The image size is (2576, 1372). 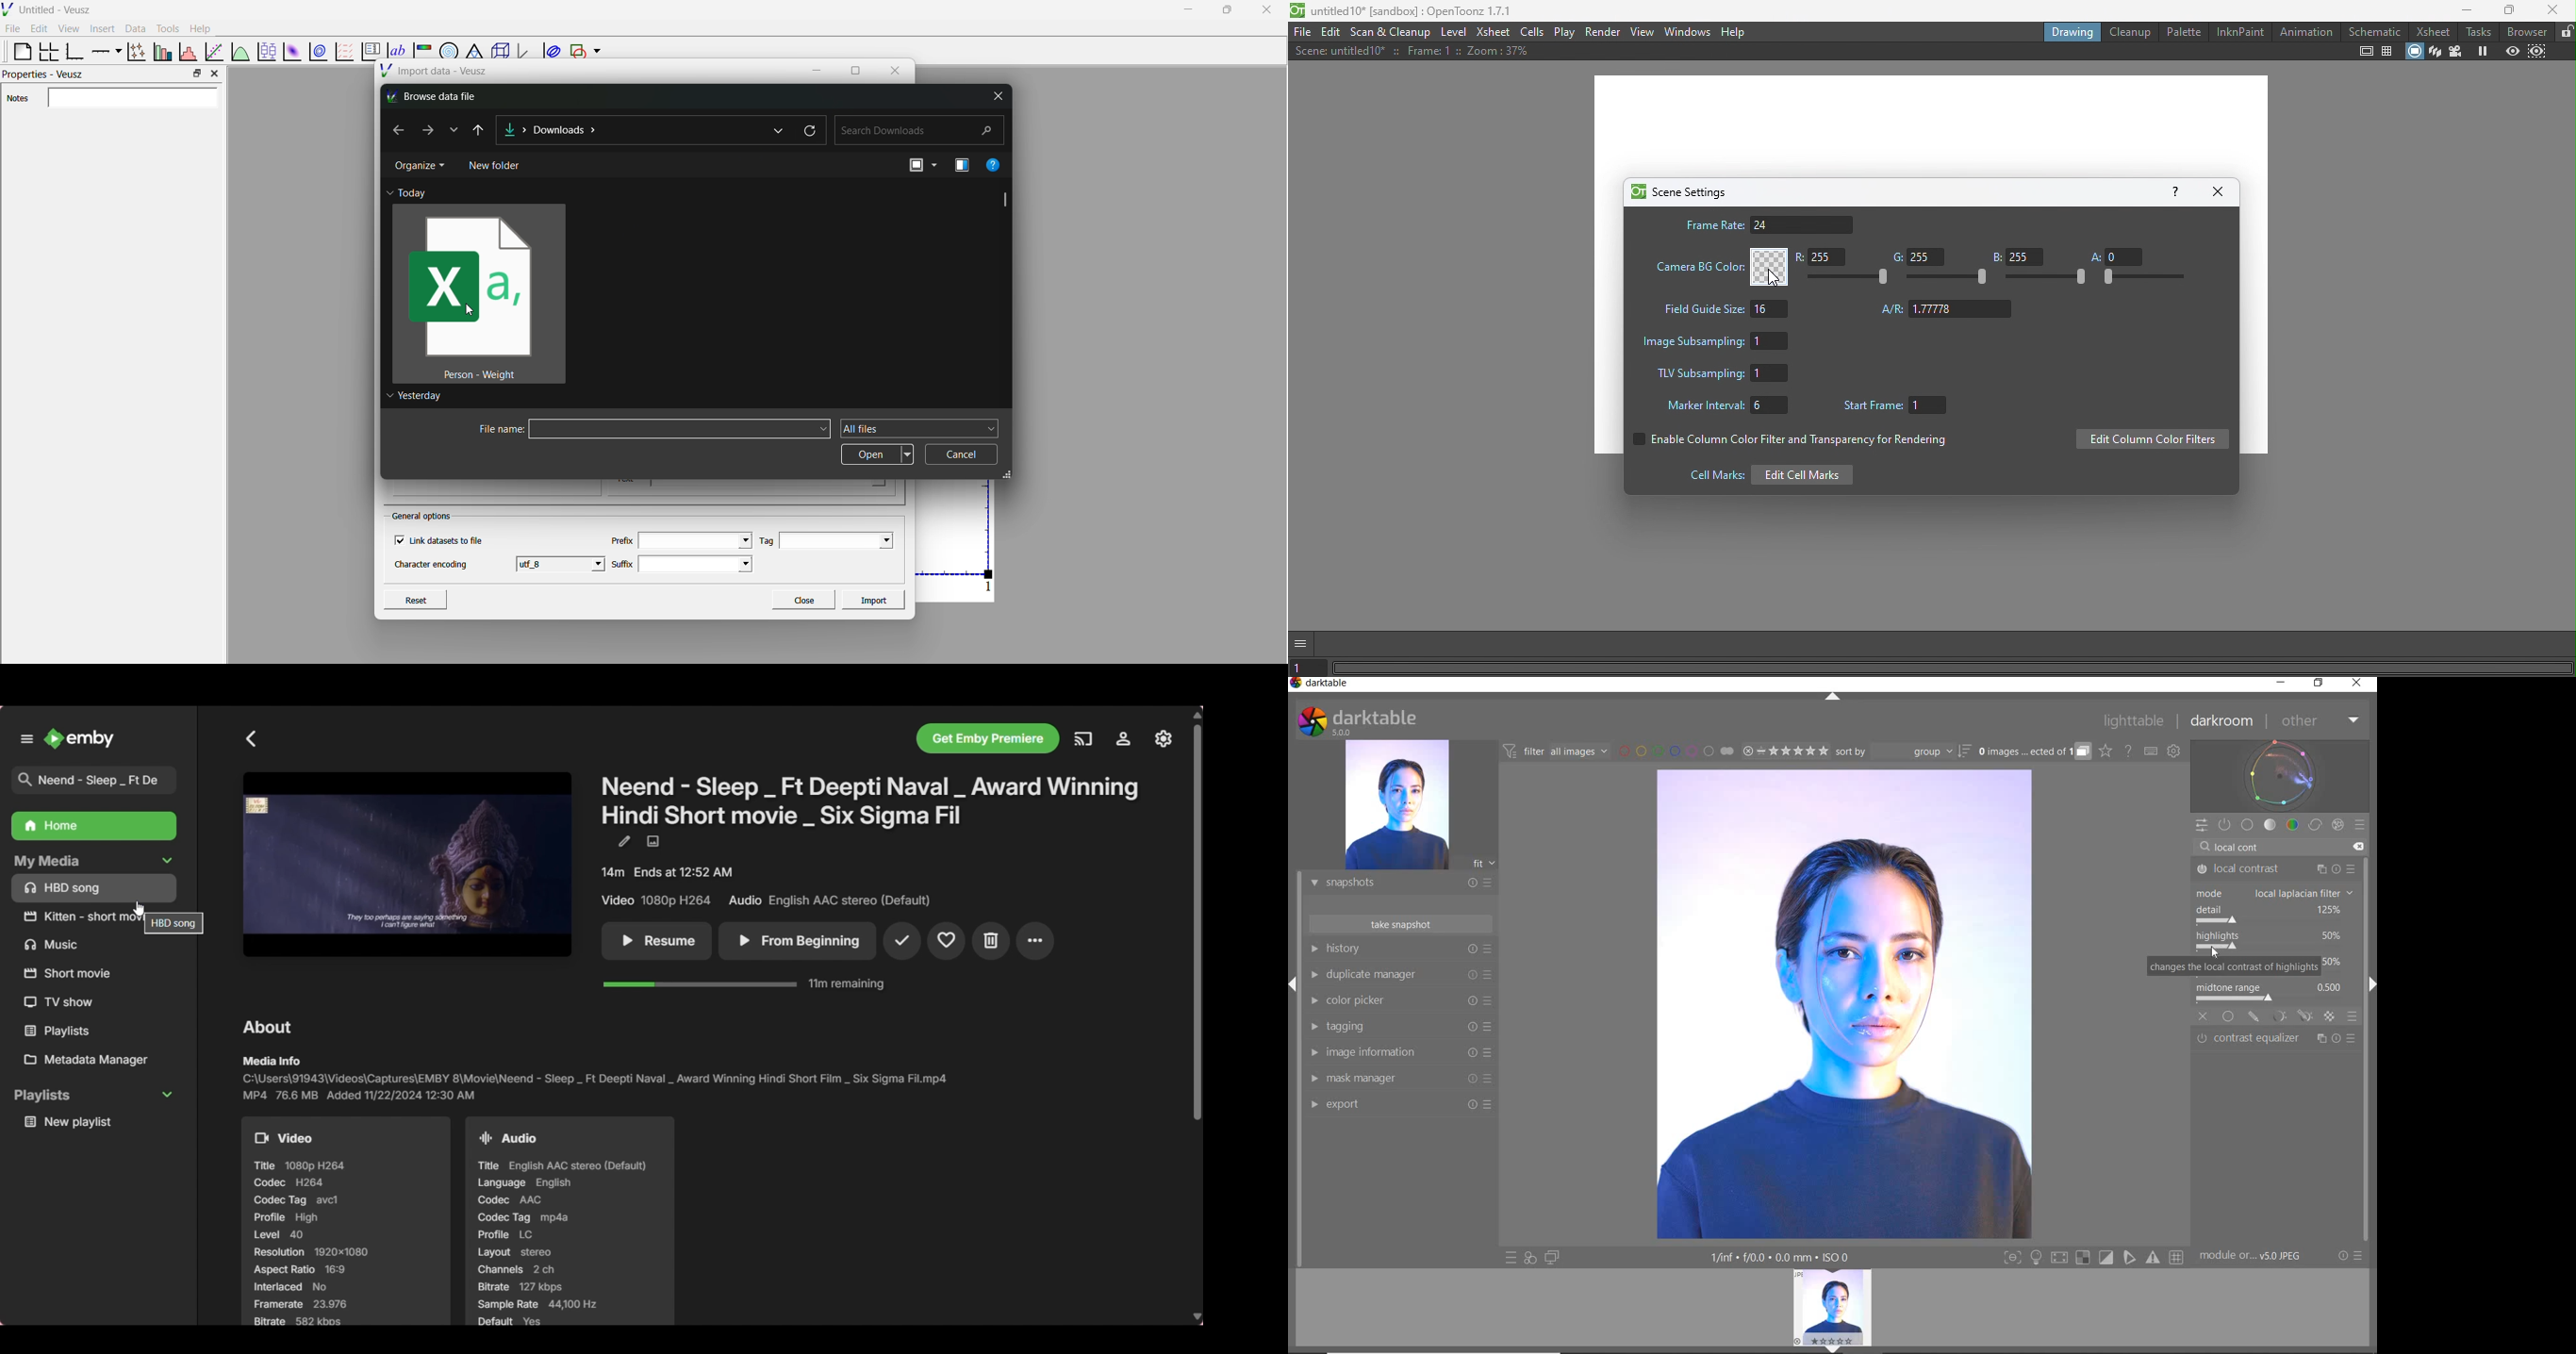 What do you see at coordinates (1722, 374) in the screenshot?
I see `TLV Subsampling` at bounding box center [1722, 374].